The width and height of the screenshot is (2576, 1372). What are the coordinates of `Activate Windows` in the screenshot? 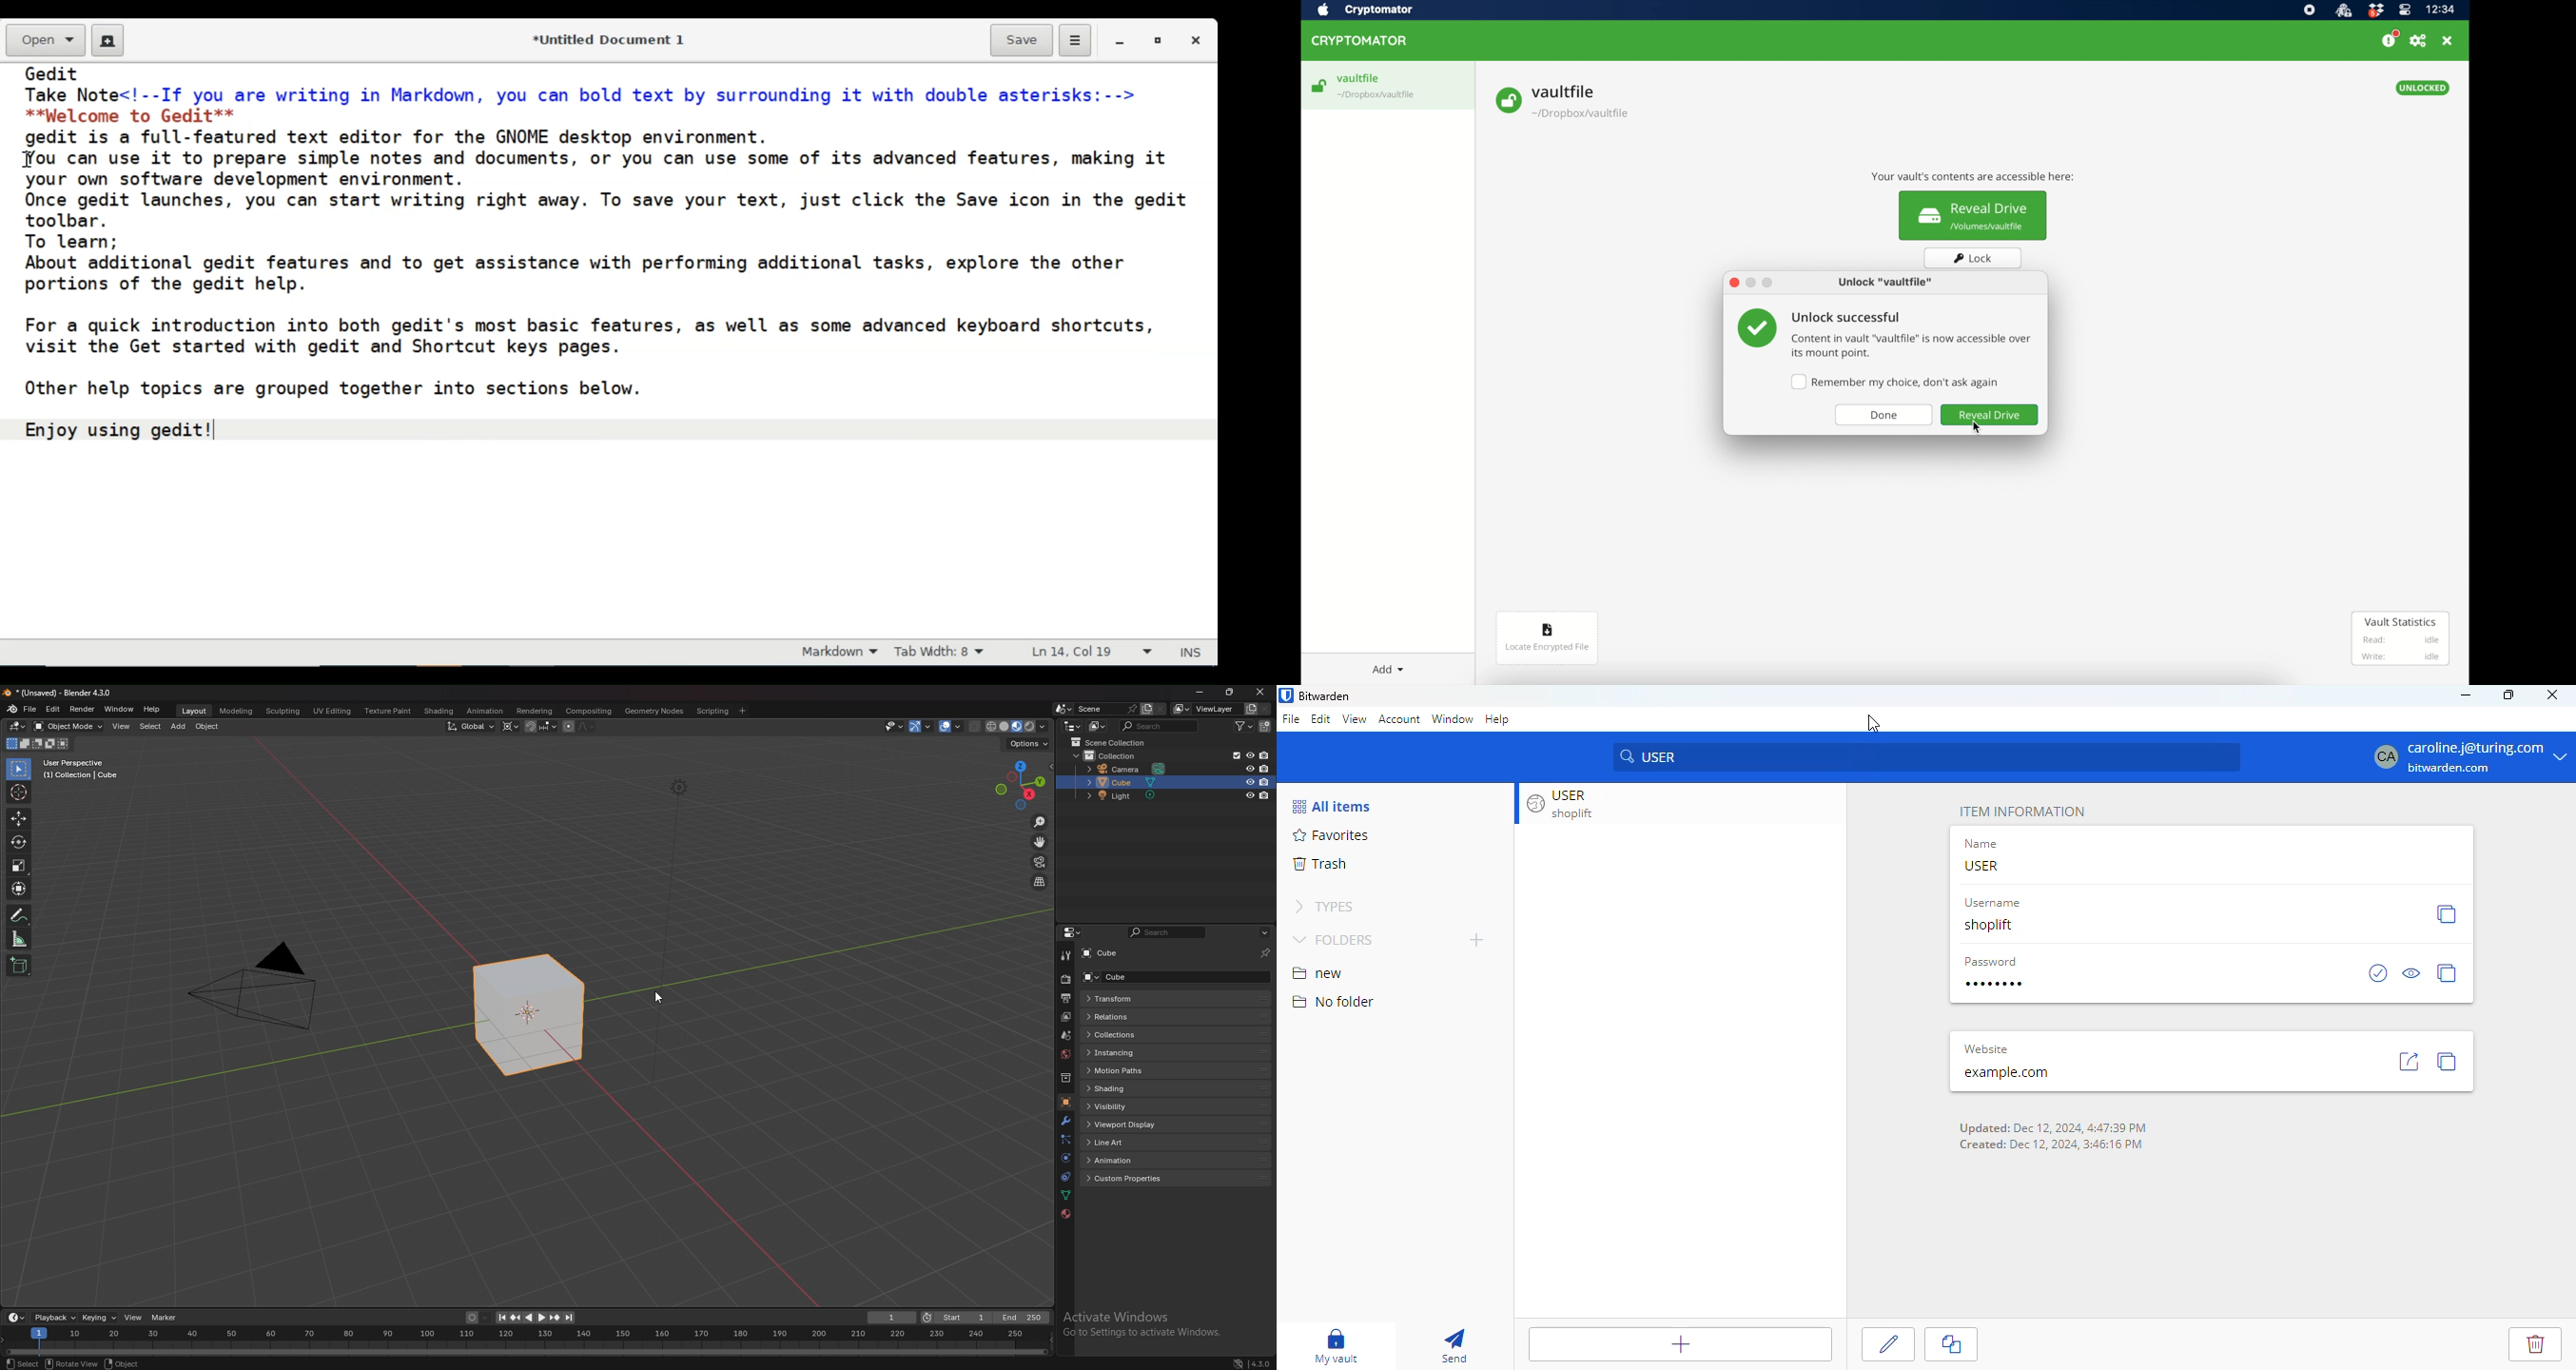 It's located at (1154, 1321).